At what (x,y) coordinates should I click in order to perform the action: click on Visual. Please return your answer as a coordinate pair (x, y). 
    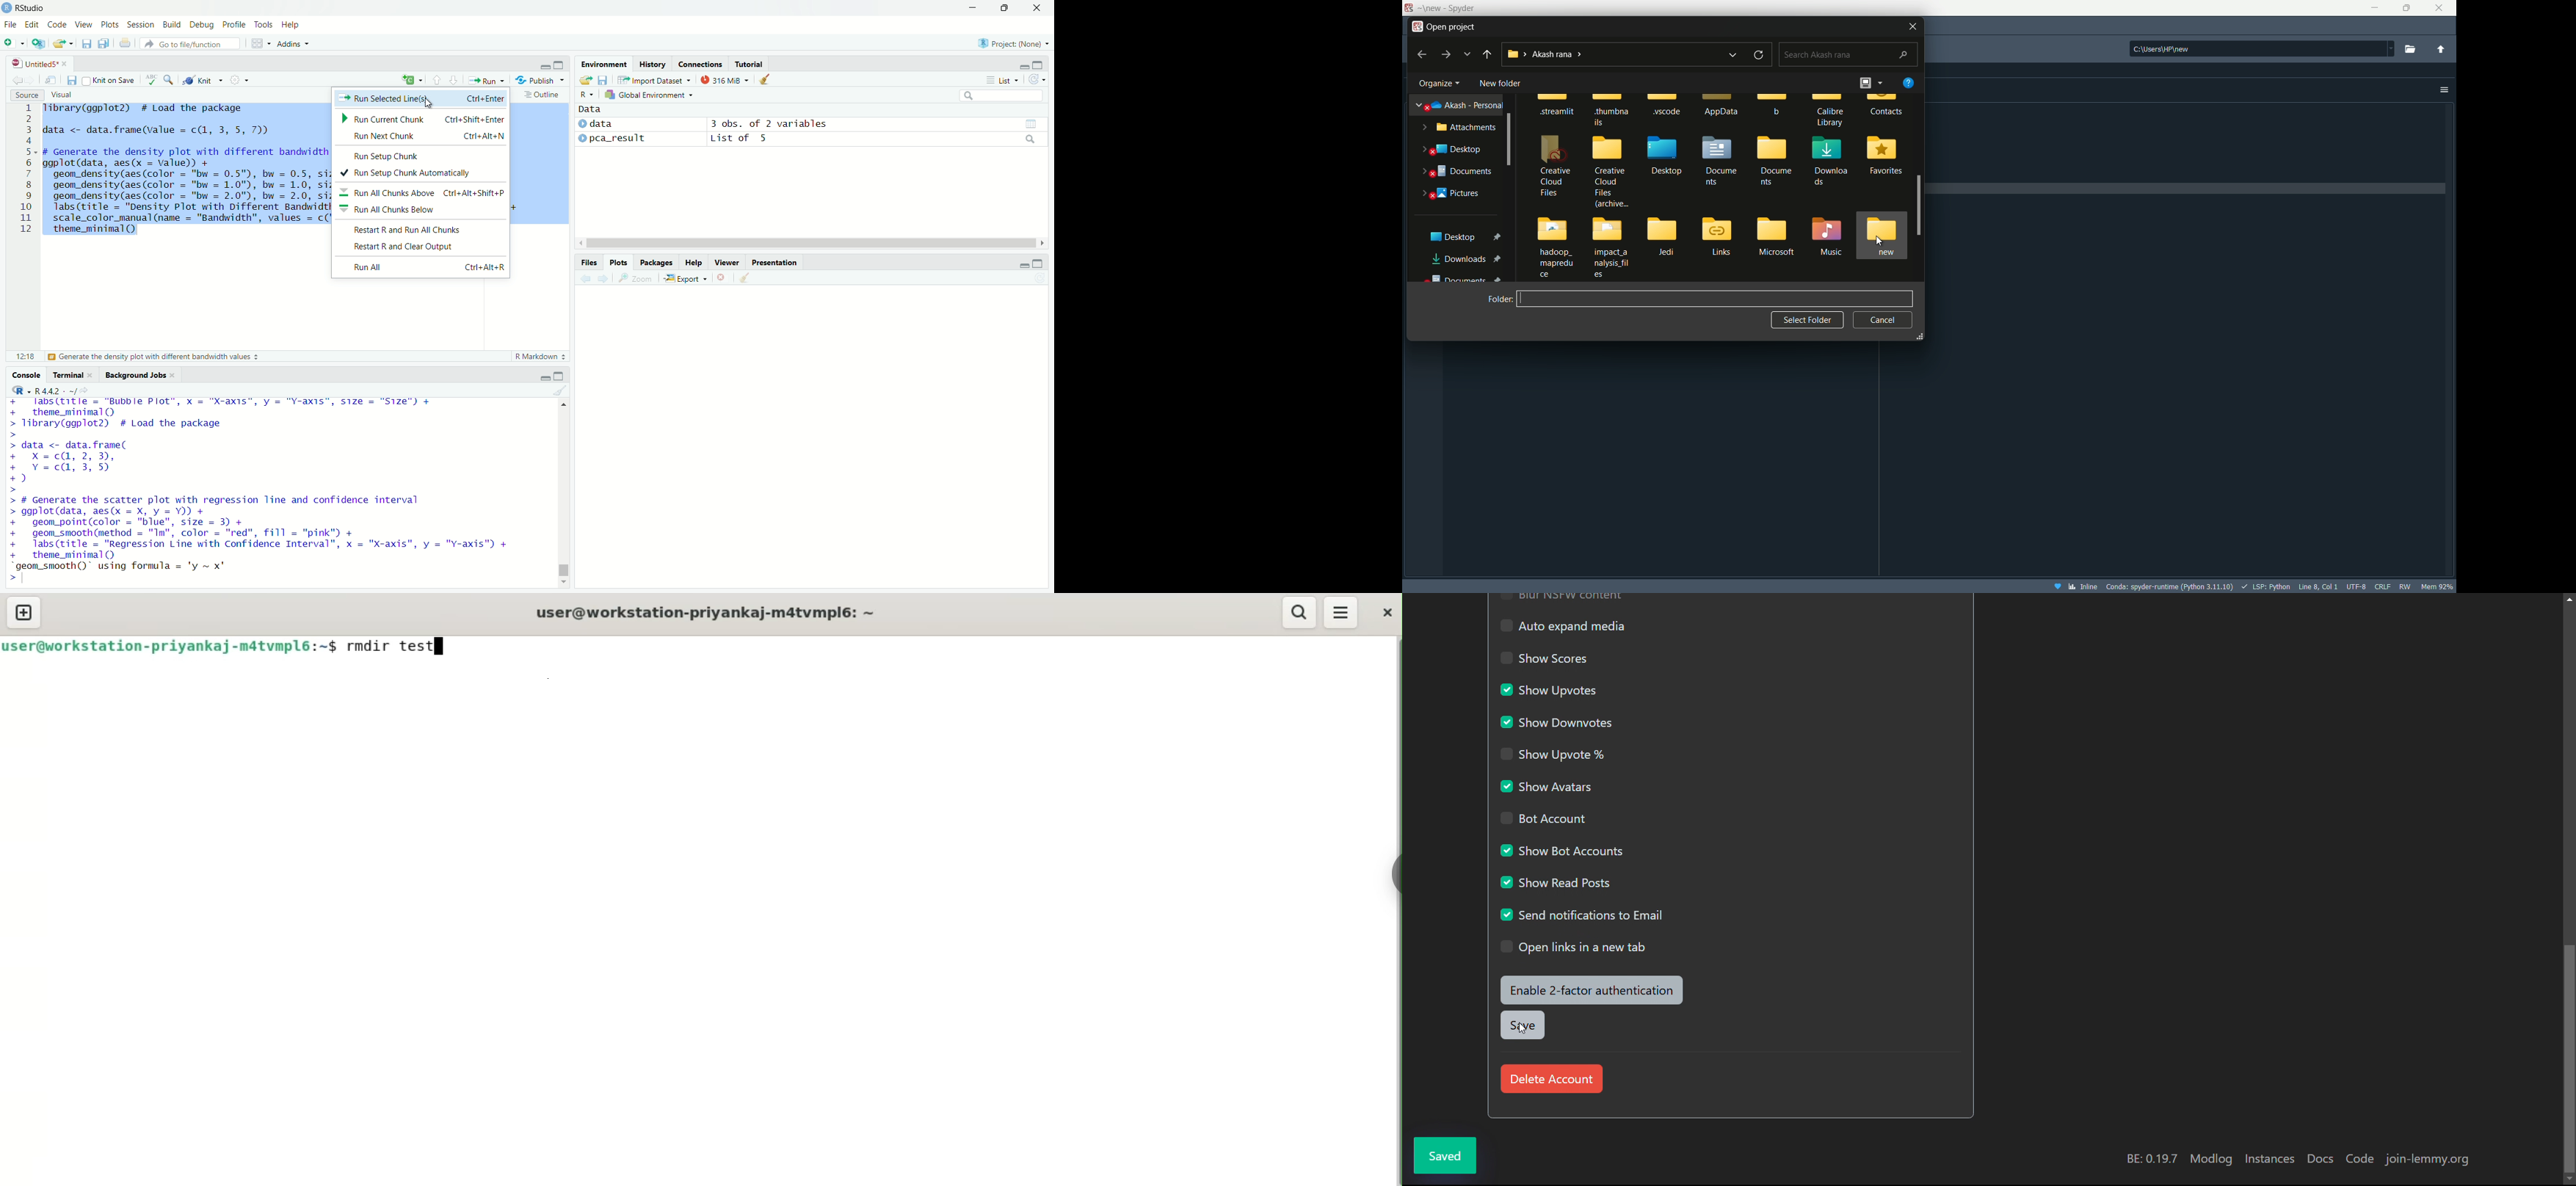
    Looking at the image, I should click on (61, 95).